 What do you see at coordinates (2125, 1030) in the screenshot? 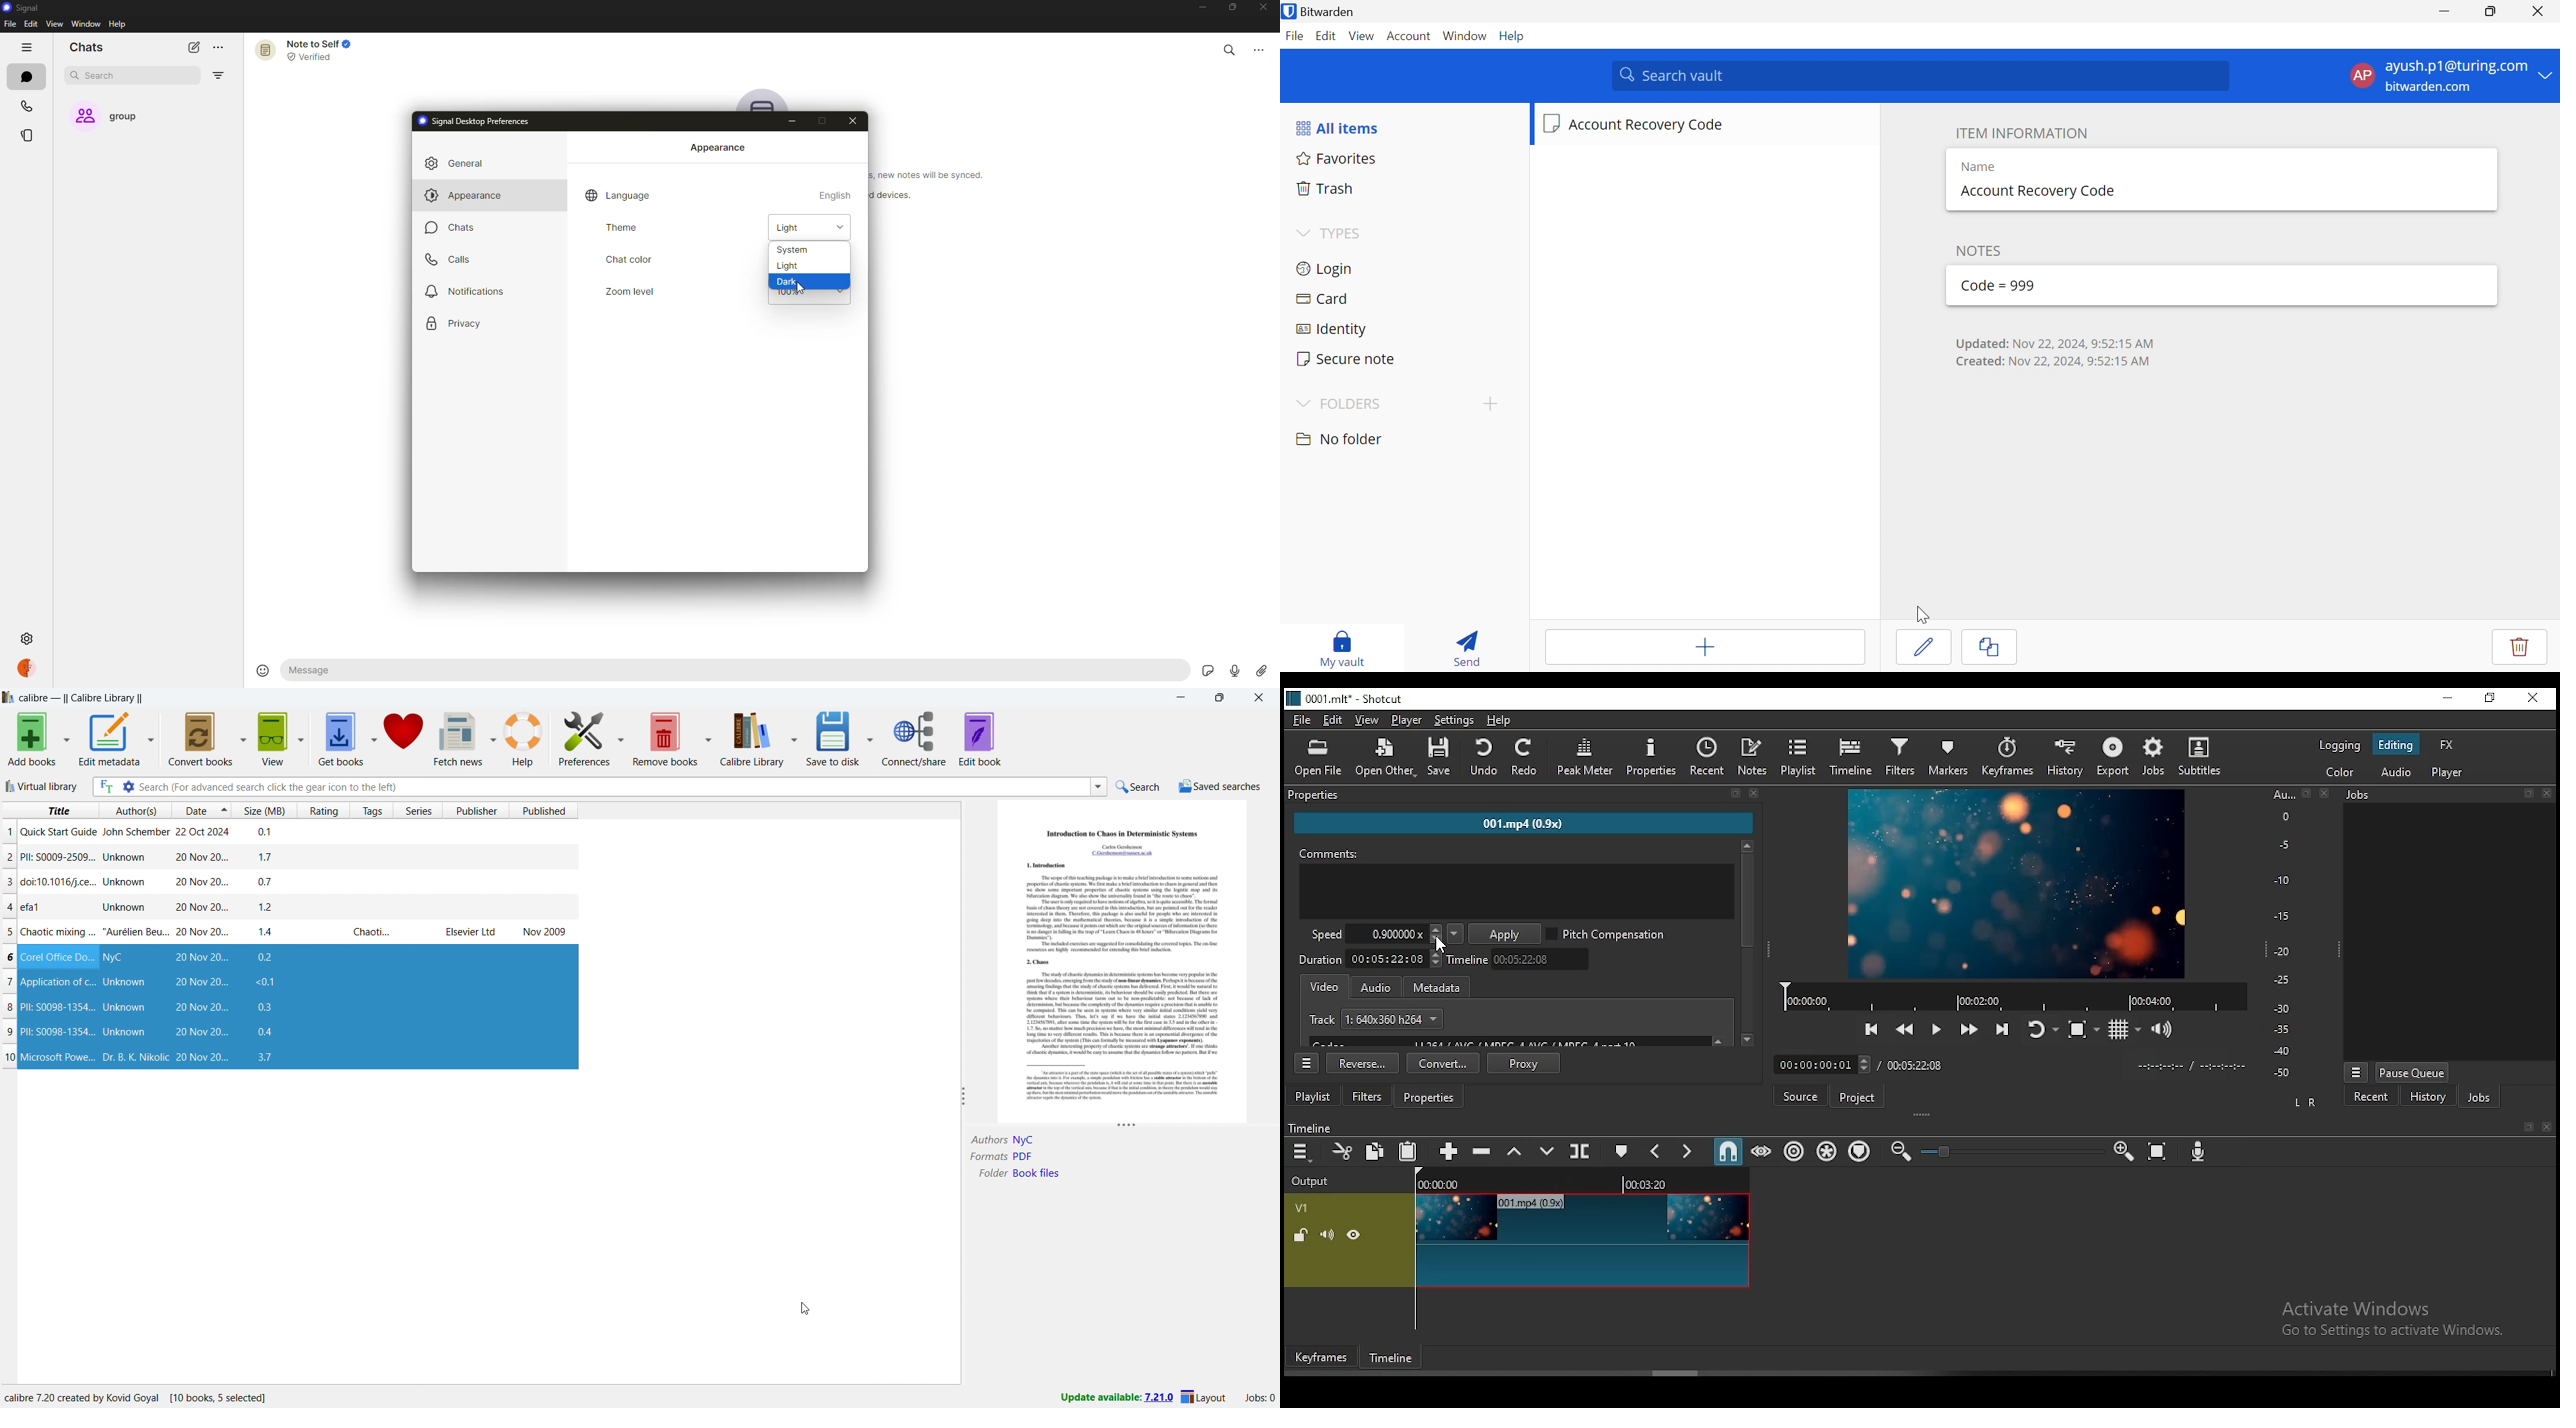
I see `toggle grid display on the player` at bounding box center [2125, 1030].